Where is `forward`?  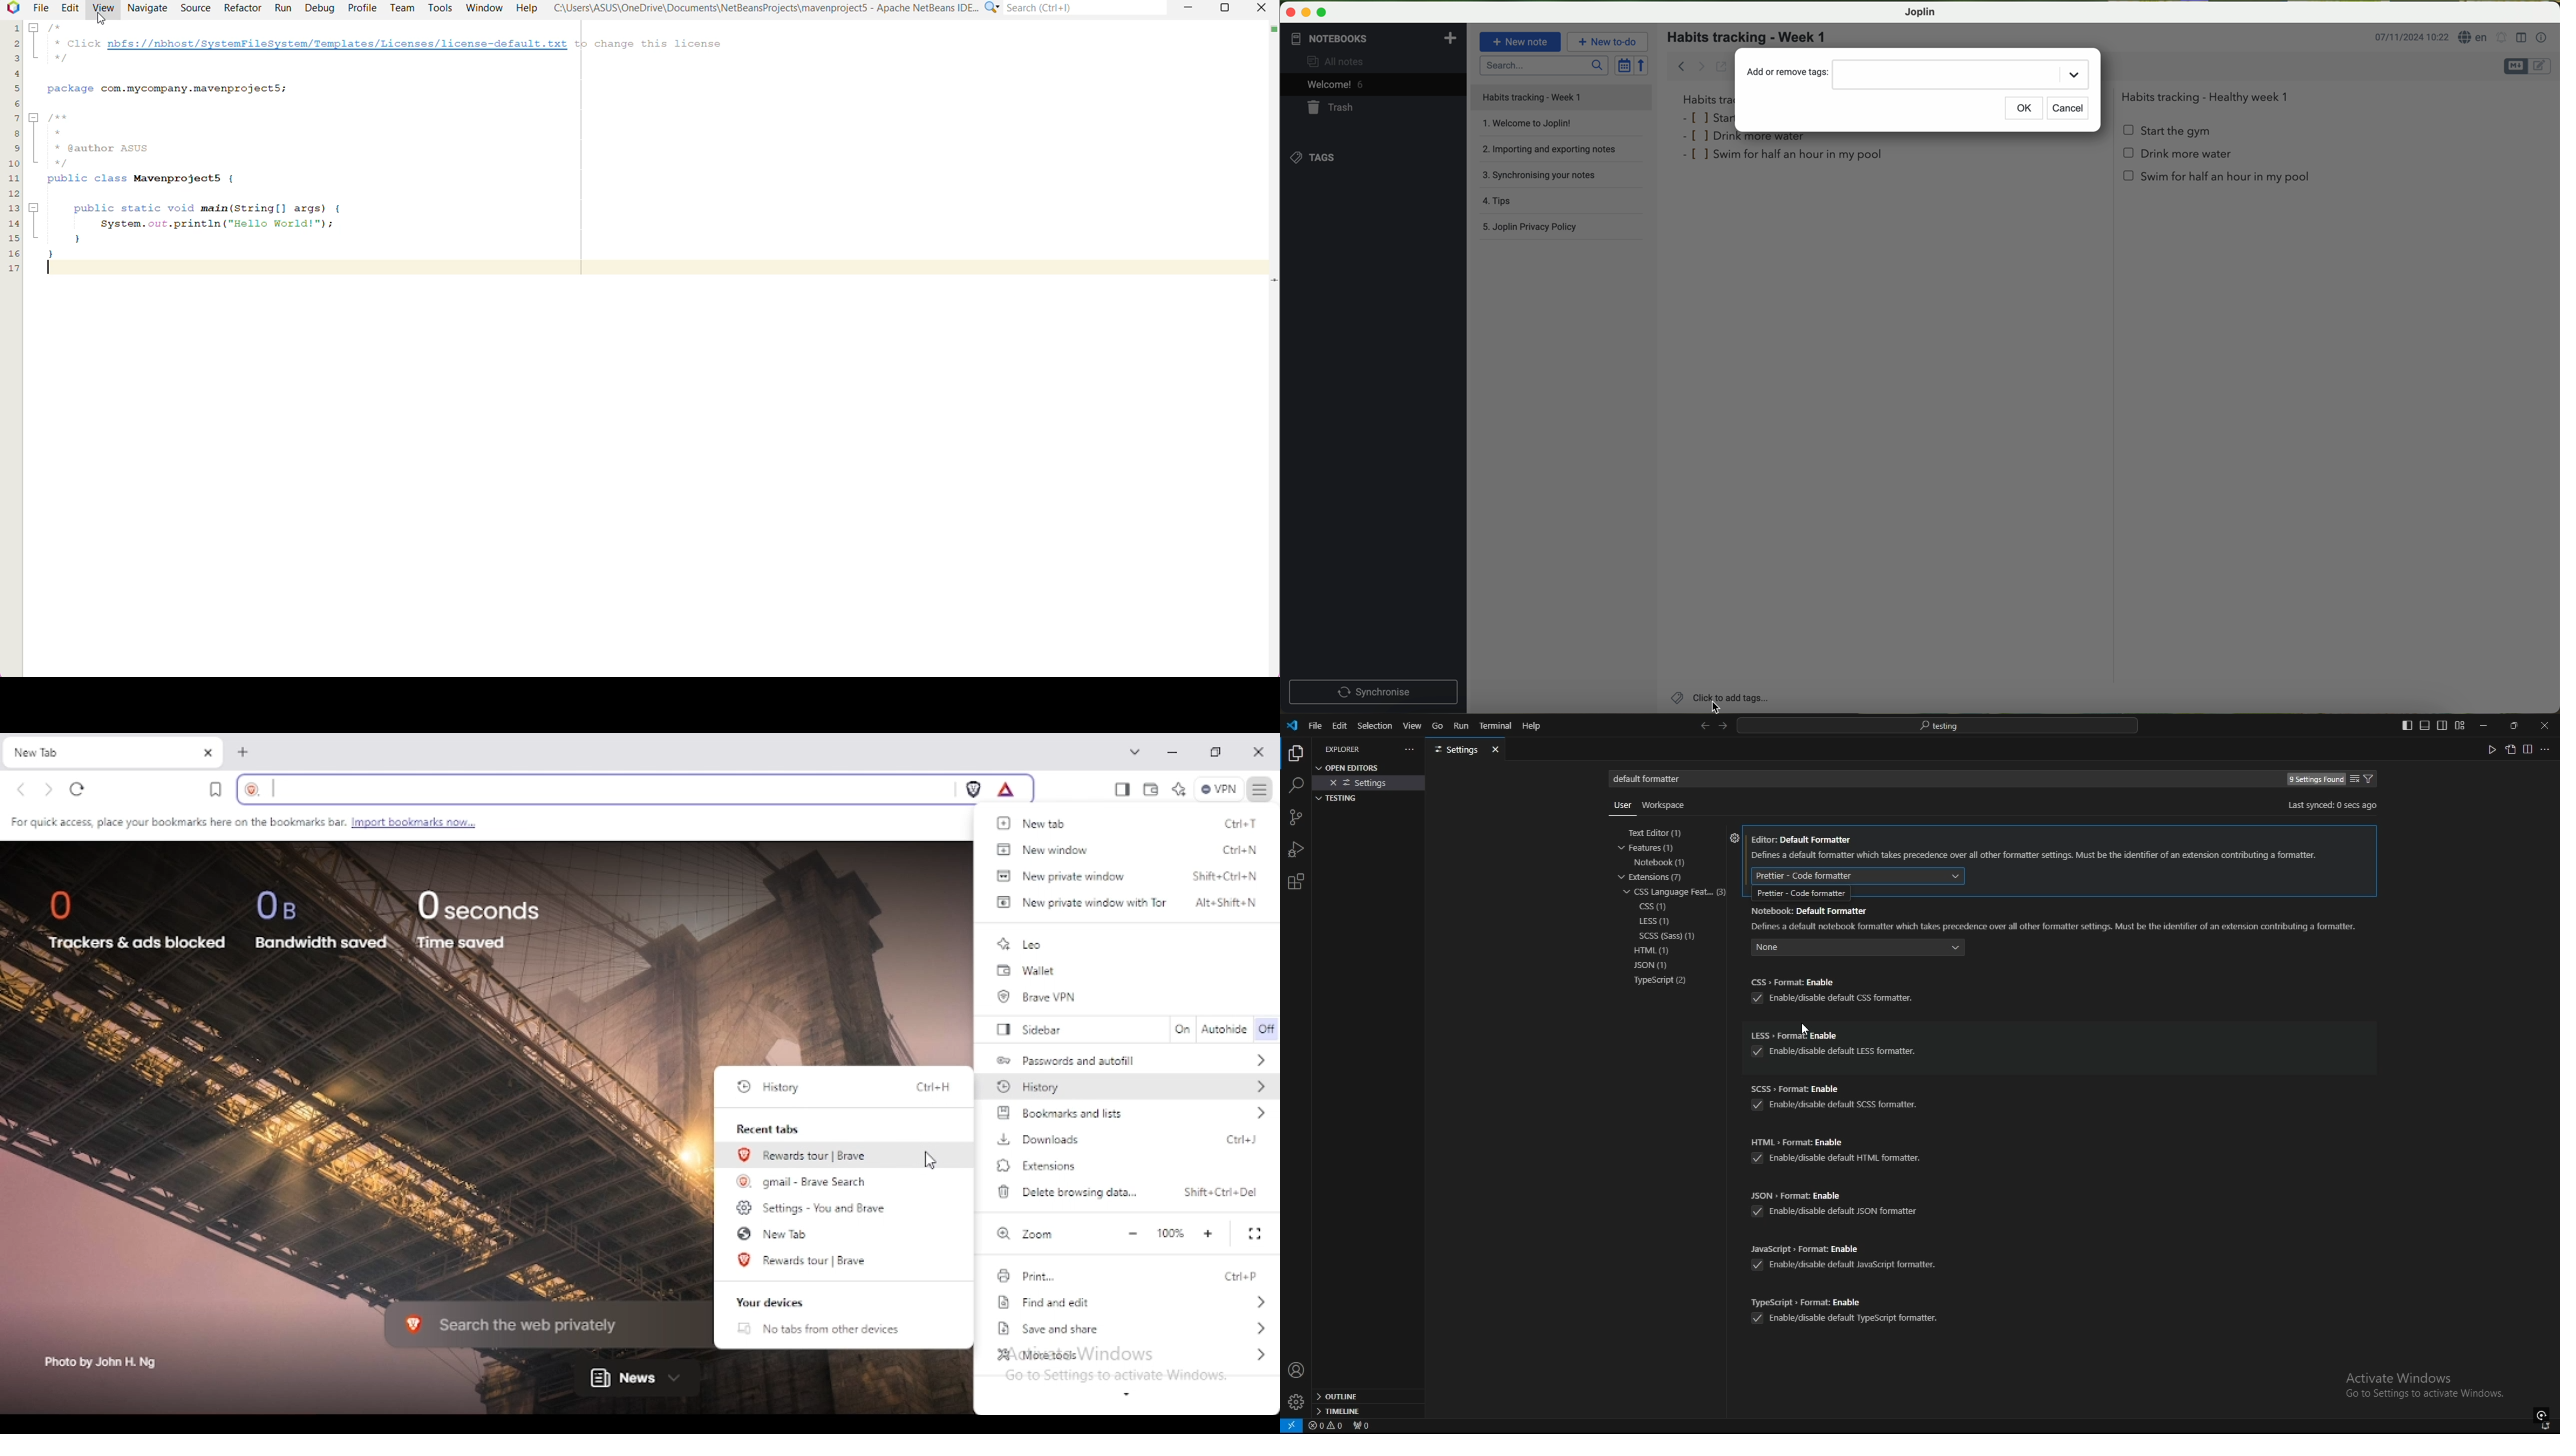
forward is located at coordinates (1701, 66).